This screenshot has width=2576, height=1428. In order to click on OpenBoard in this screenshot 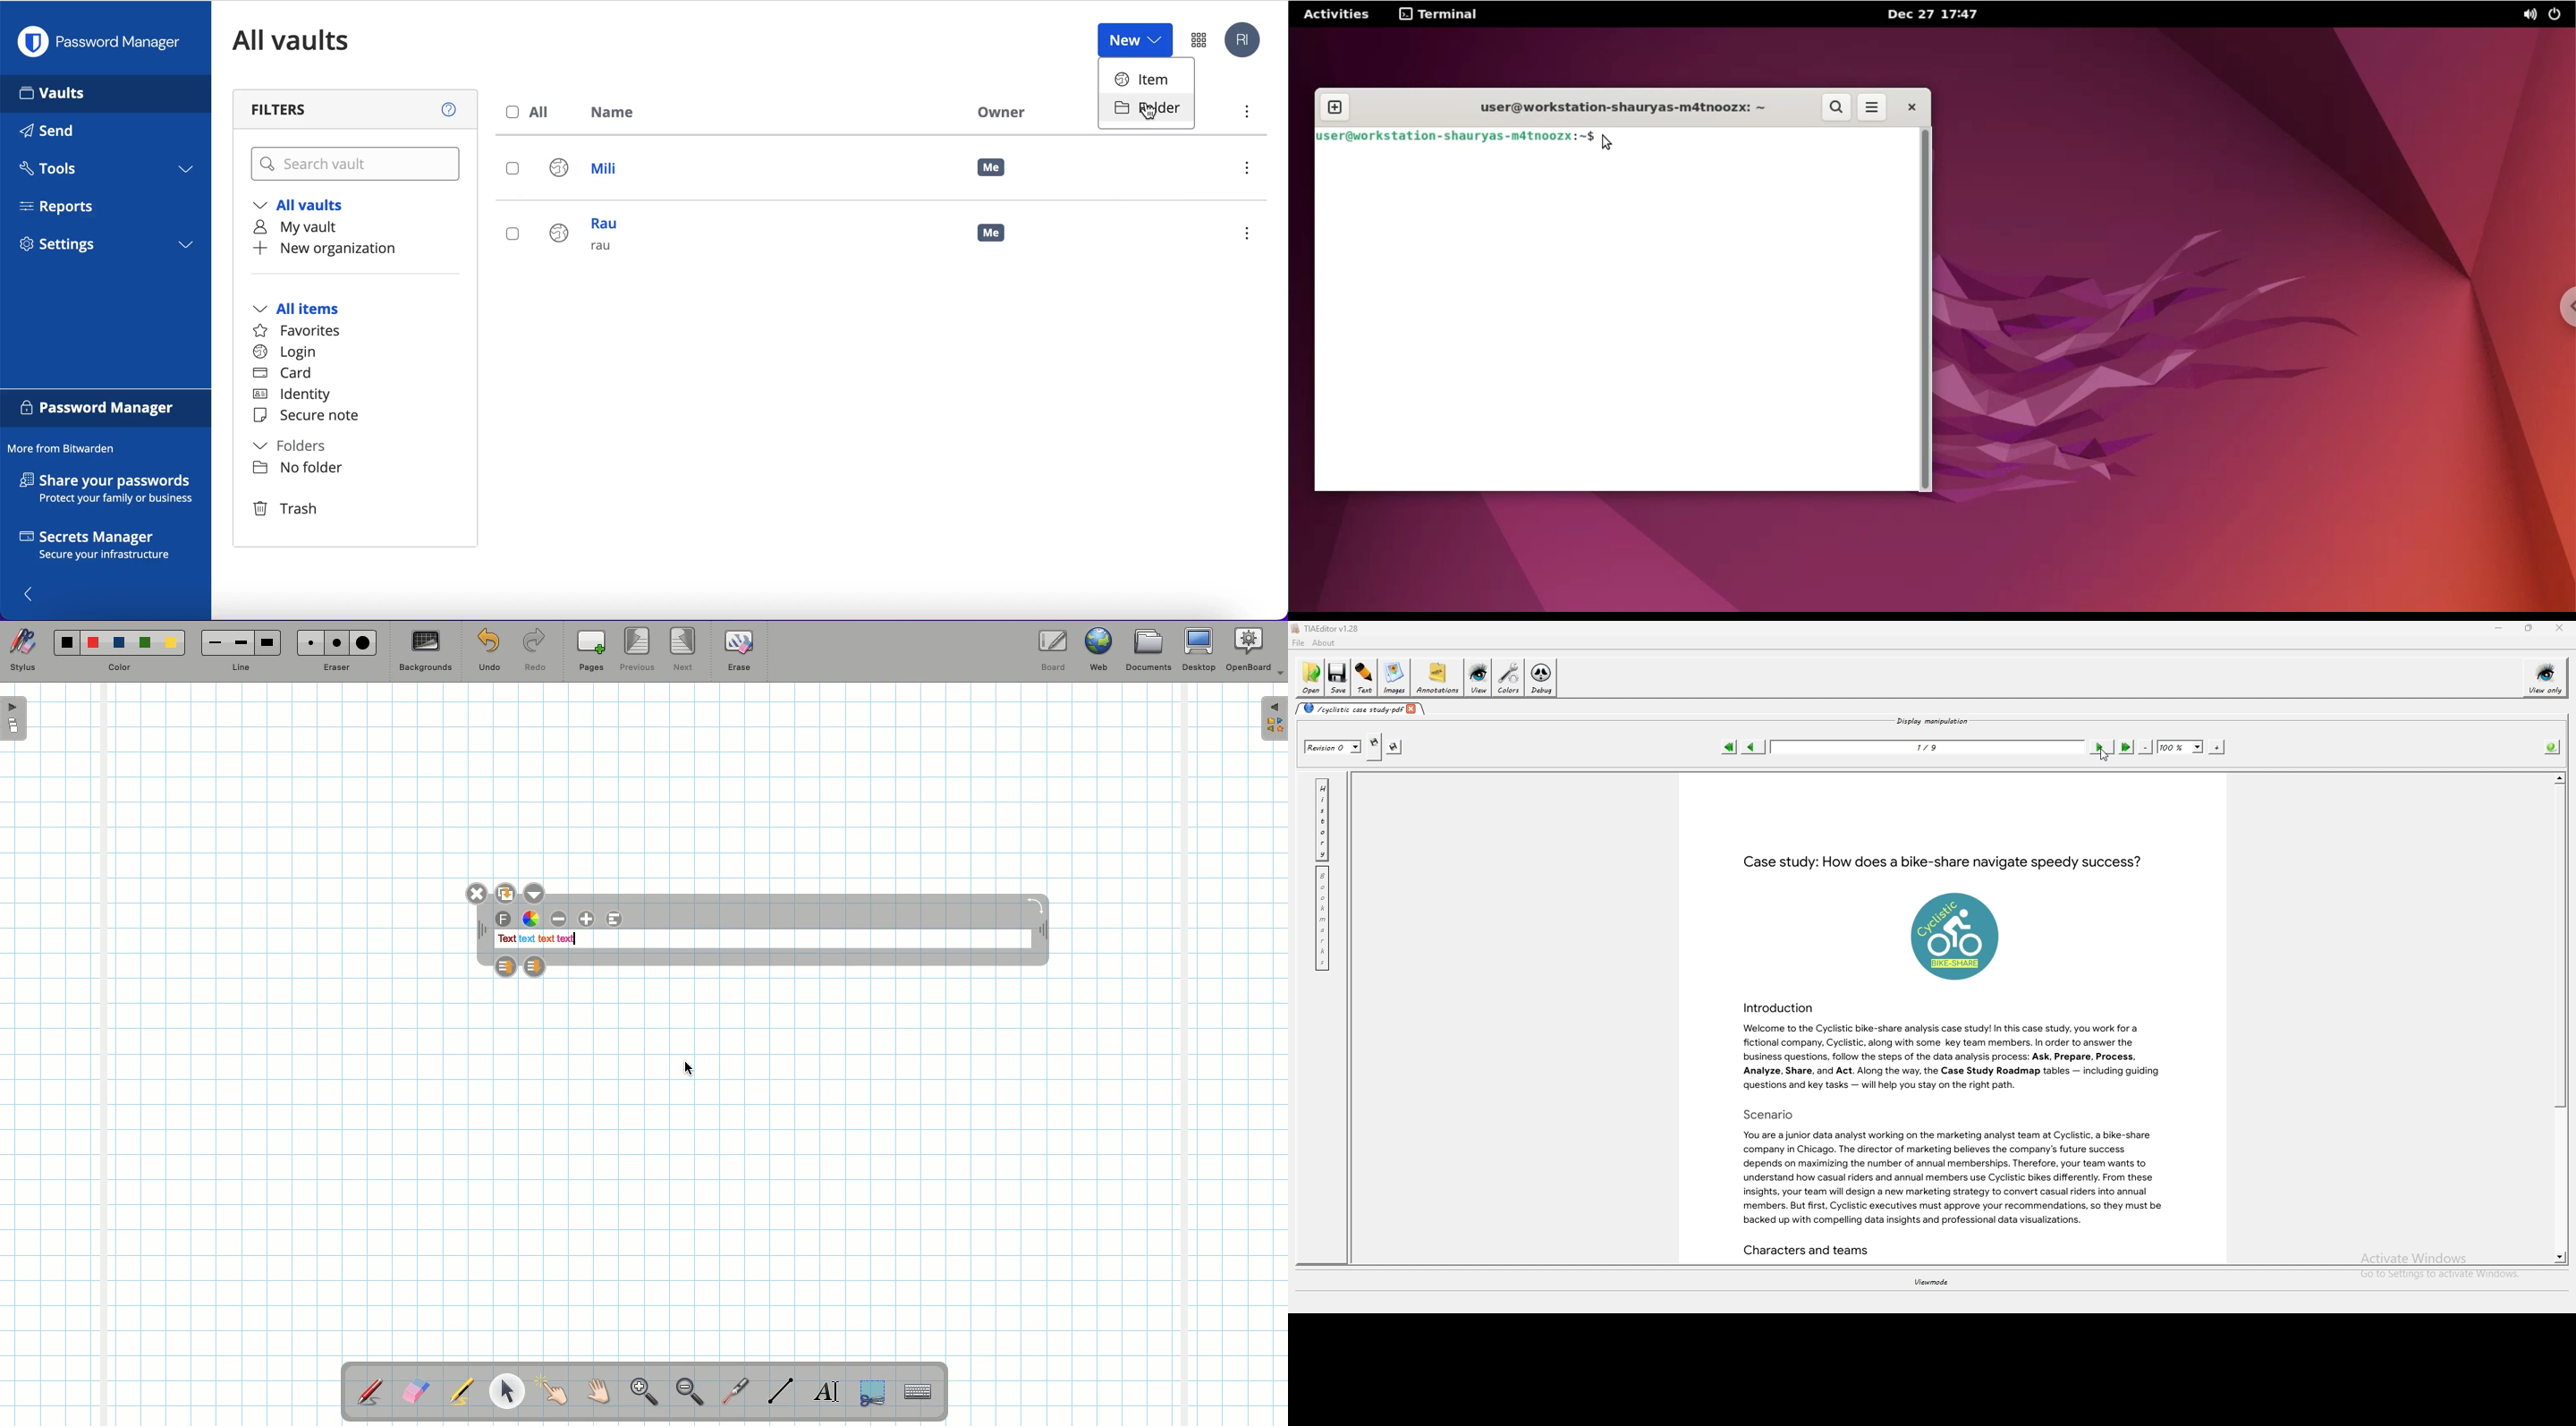, I will do `click(1255, 649)`.